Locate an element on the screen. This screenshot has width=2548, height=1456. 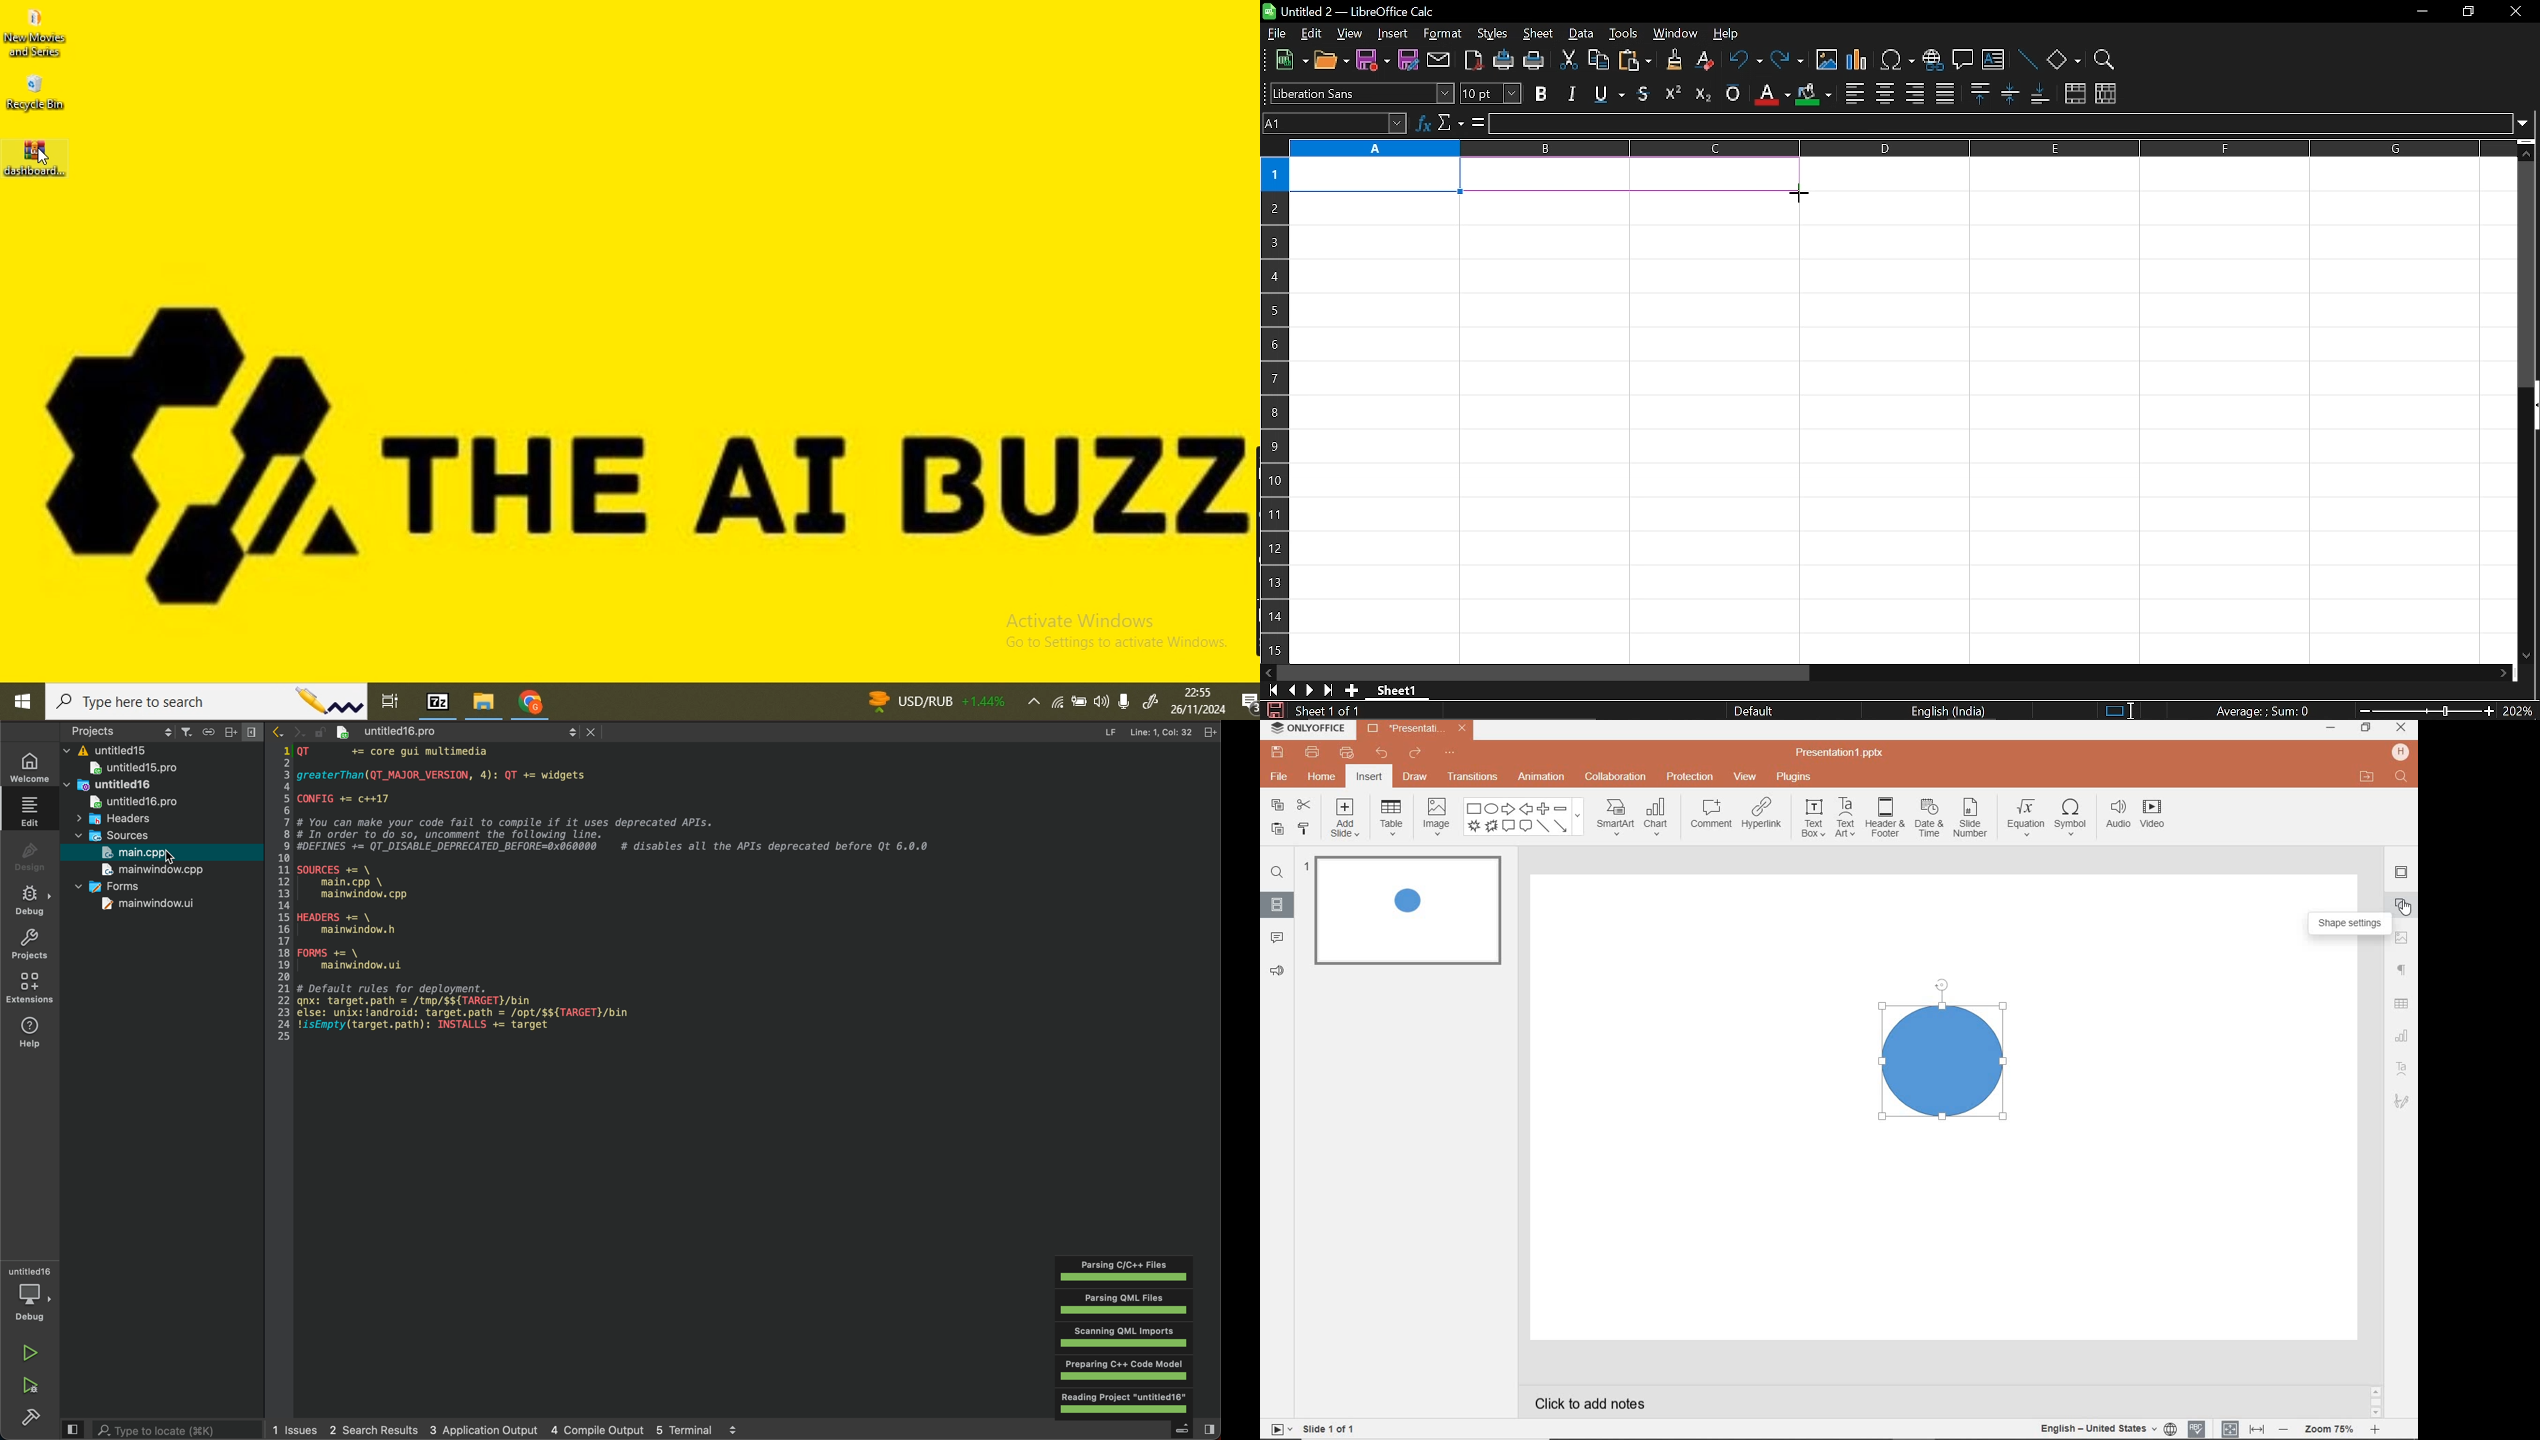
open sidebar is located at coordinates (1189, 1429).